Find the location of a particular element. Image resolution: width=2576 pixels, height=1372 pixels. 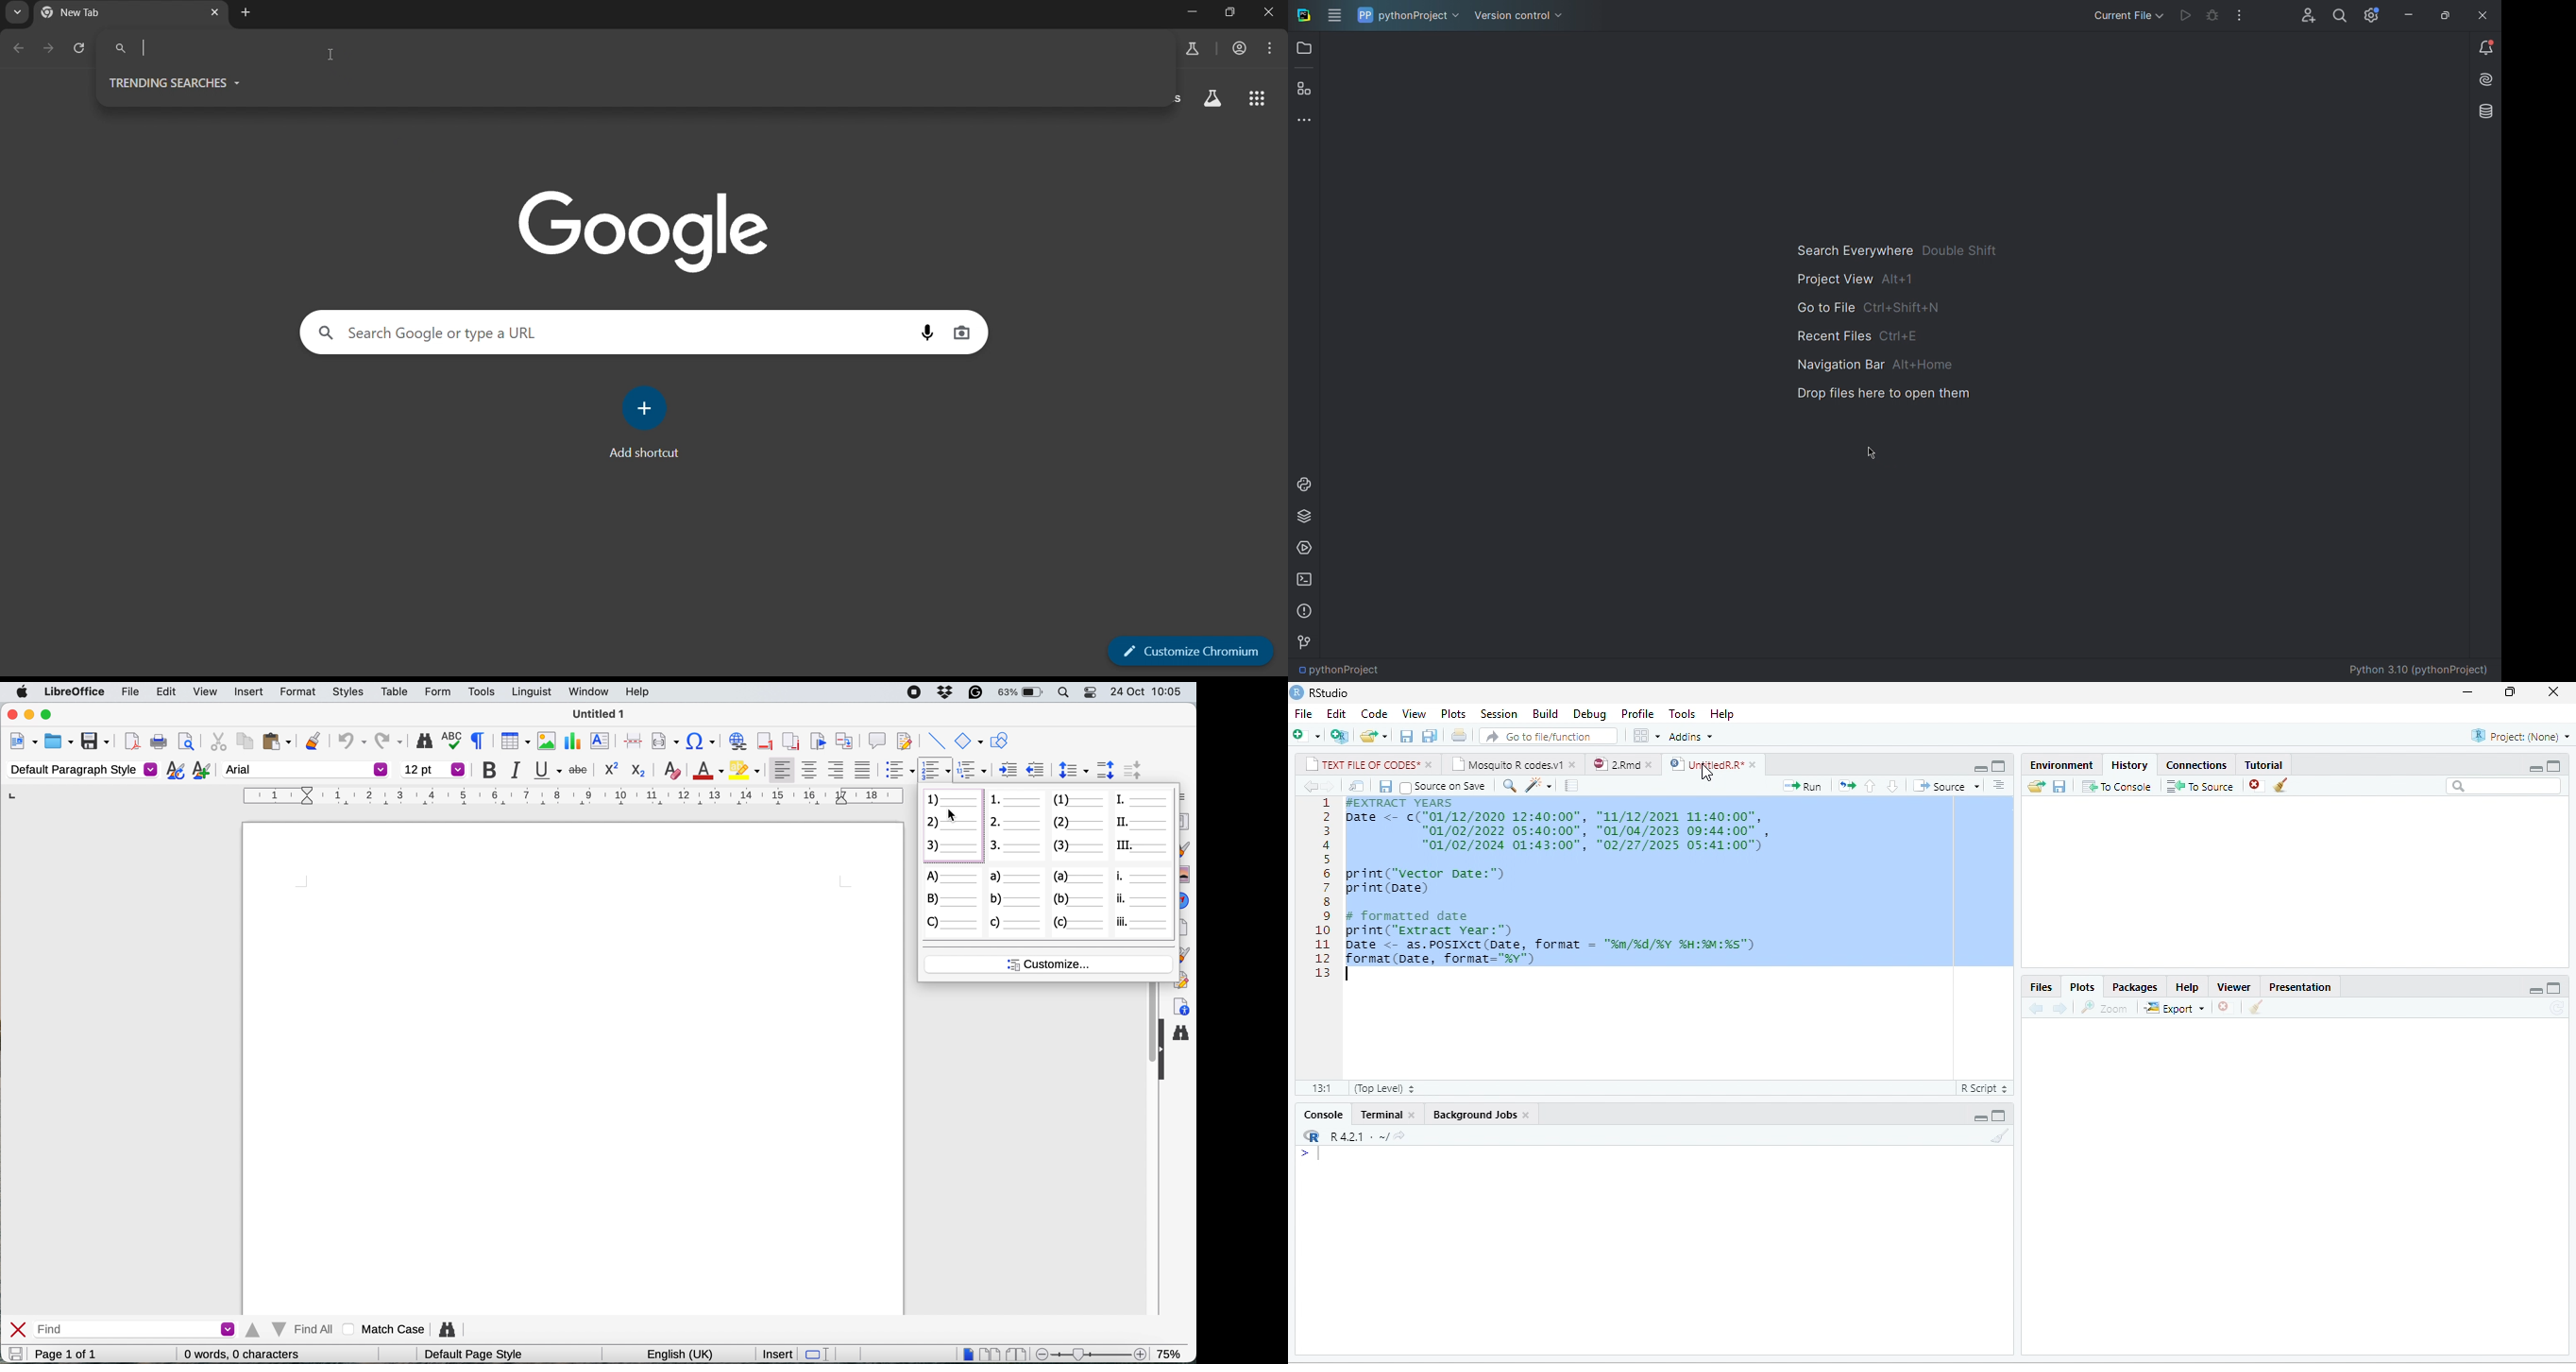

decrease indent is located at coordinates (1008, 769).